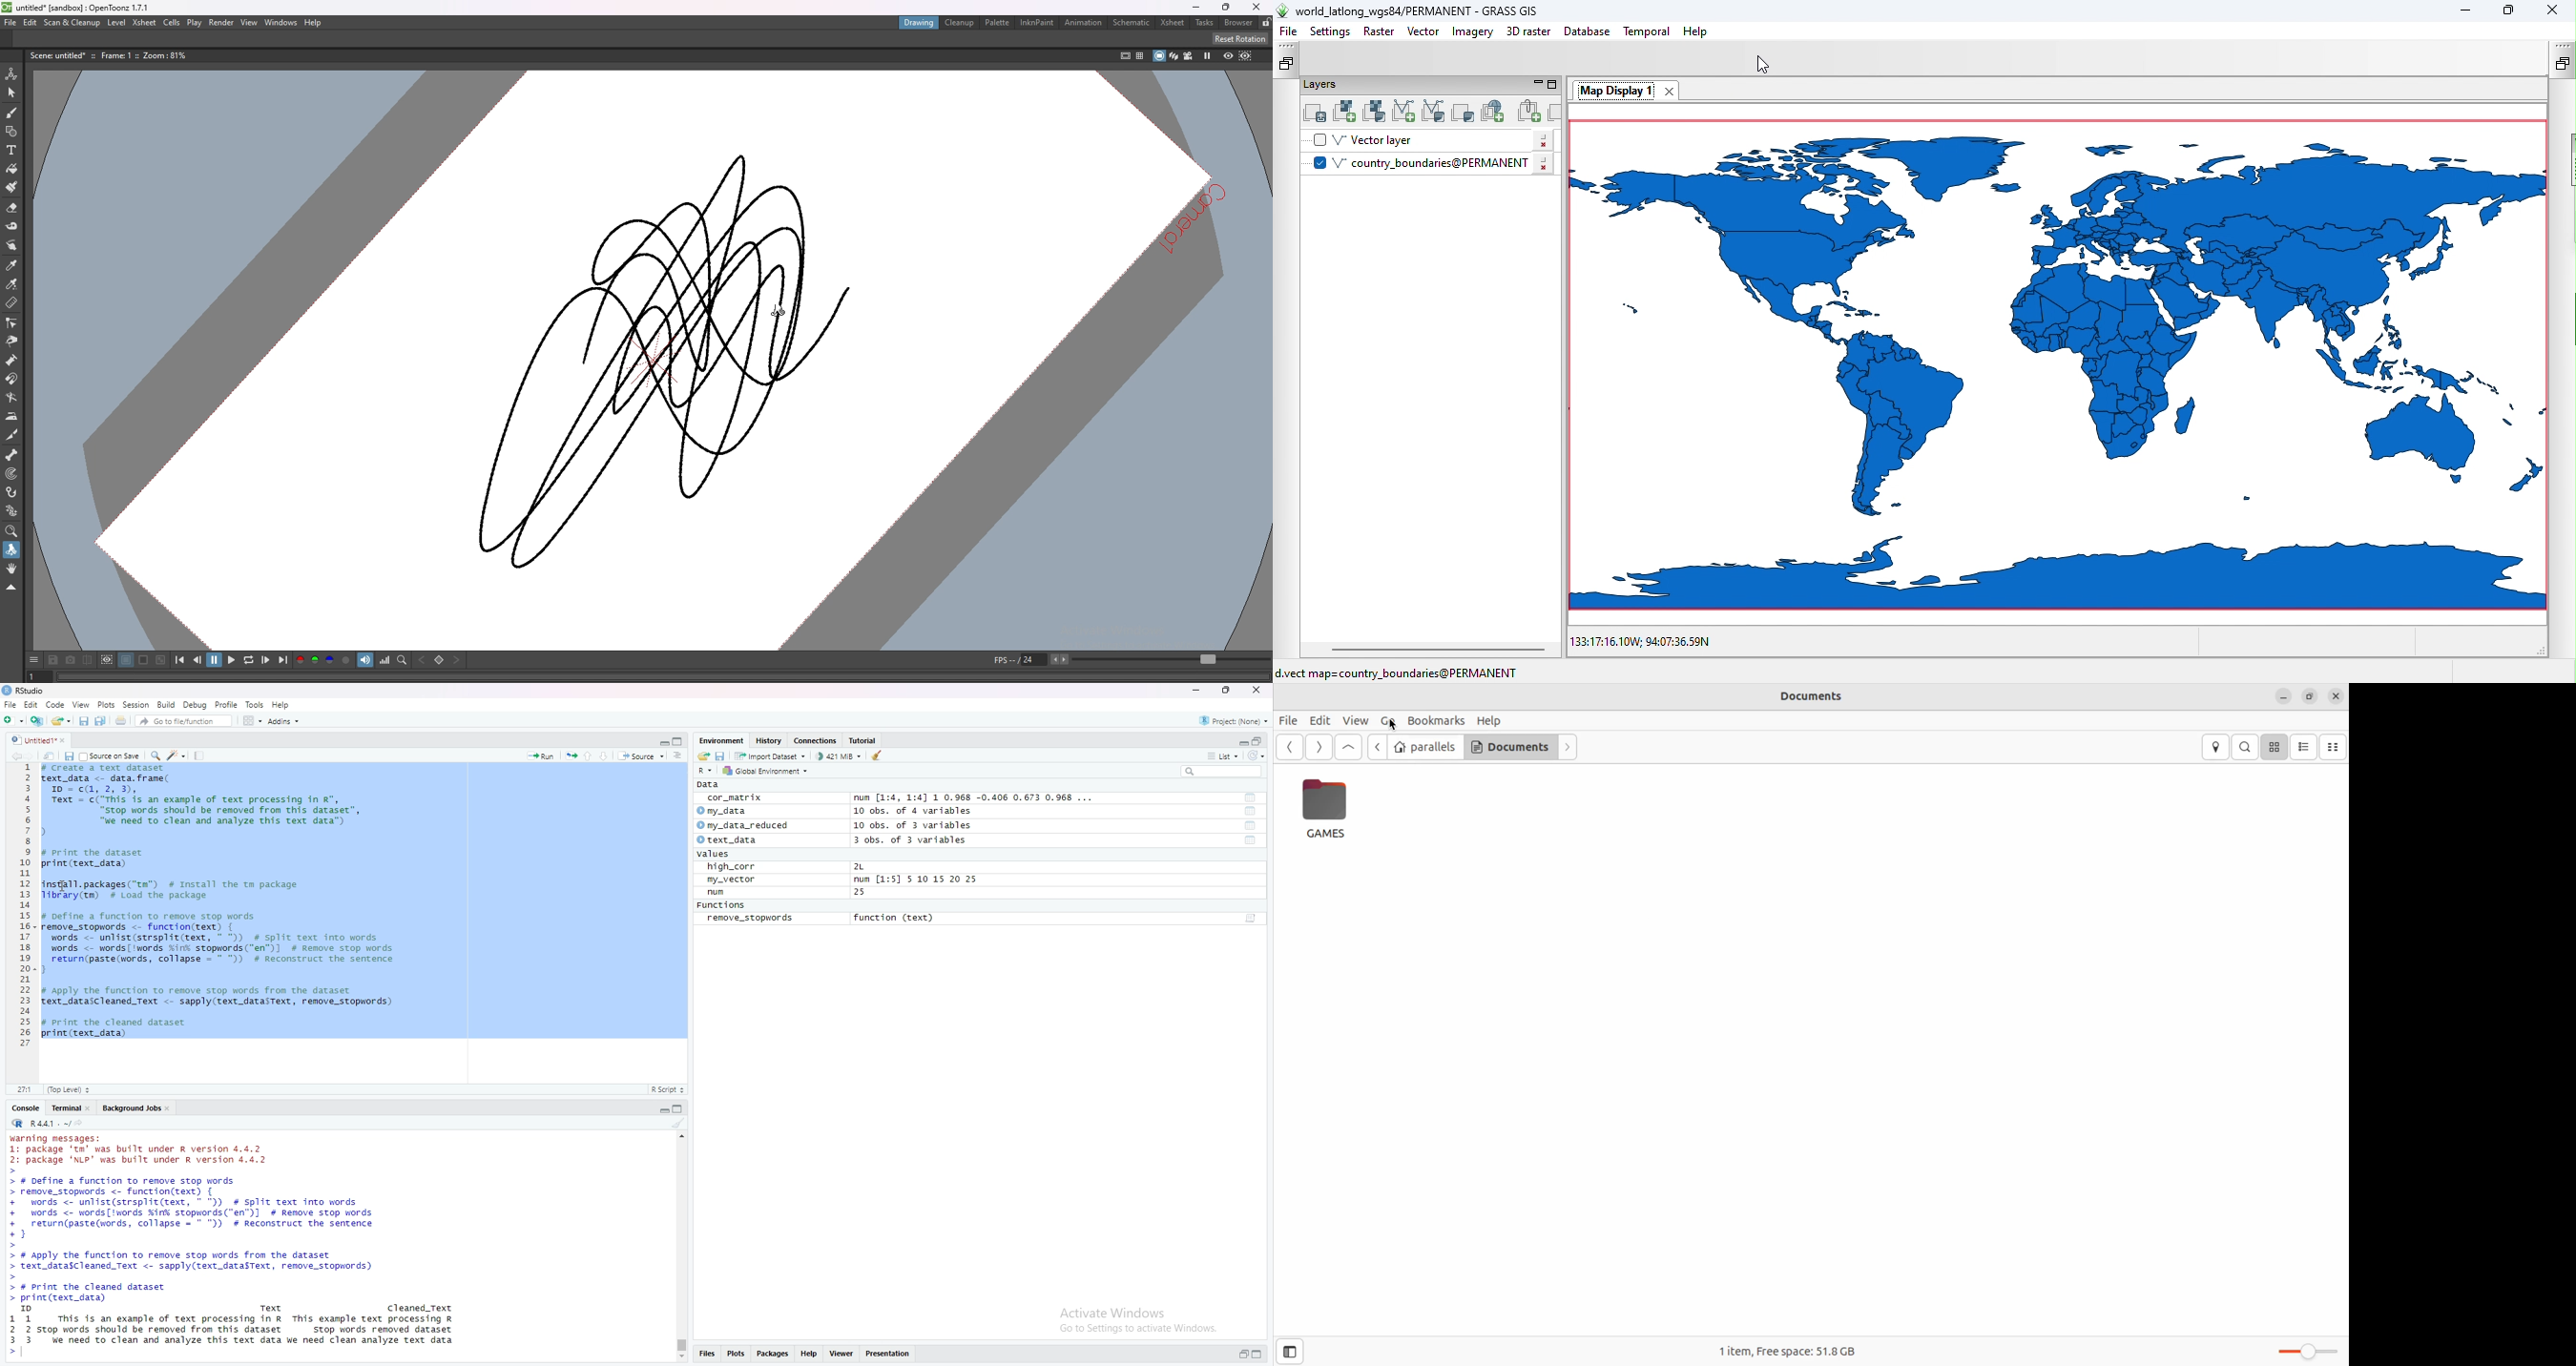  I want to click on new file, so click(13, 721).